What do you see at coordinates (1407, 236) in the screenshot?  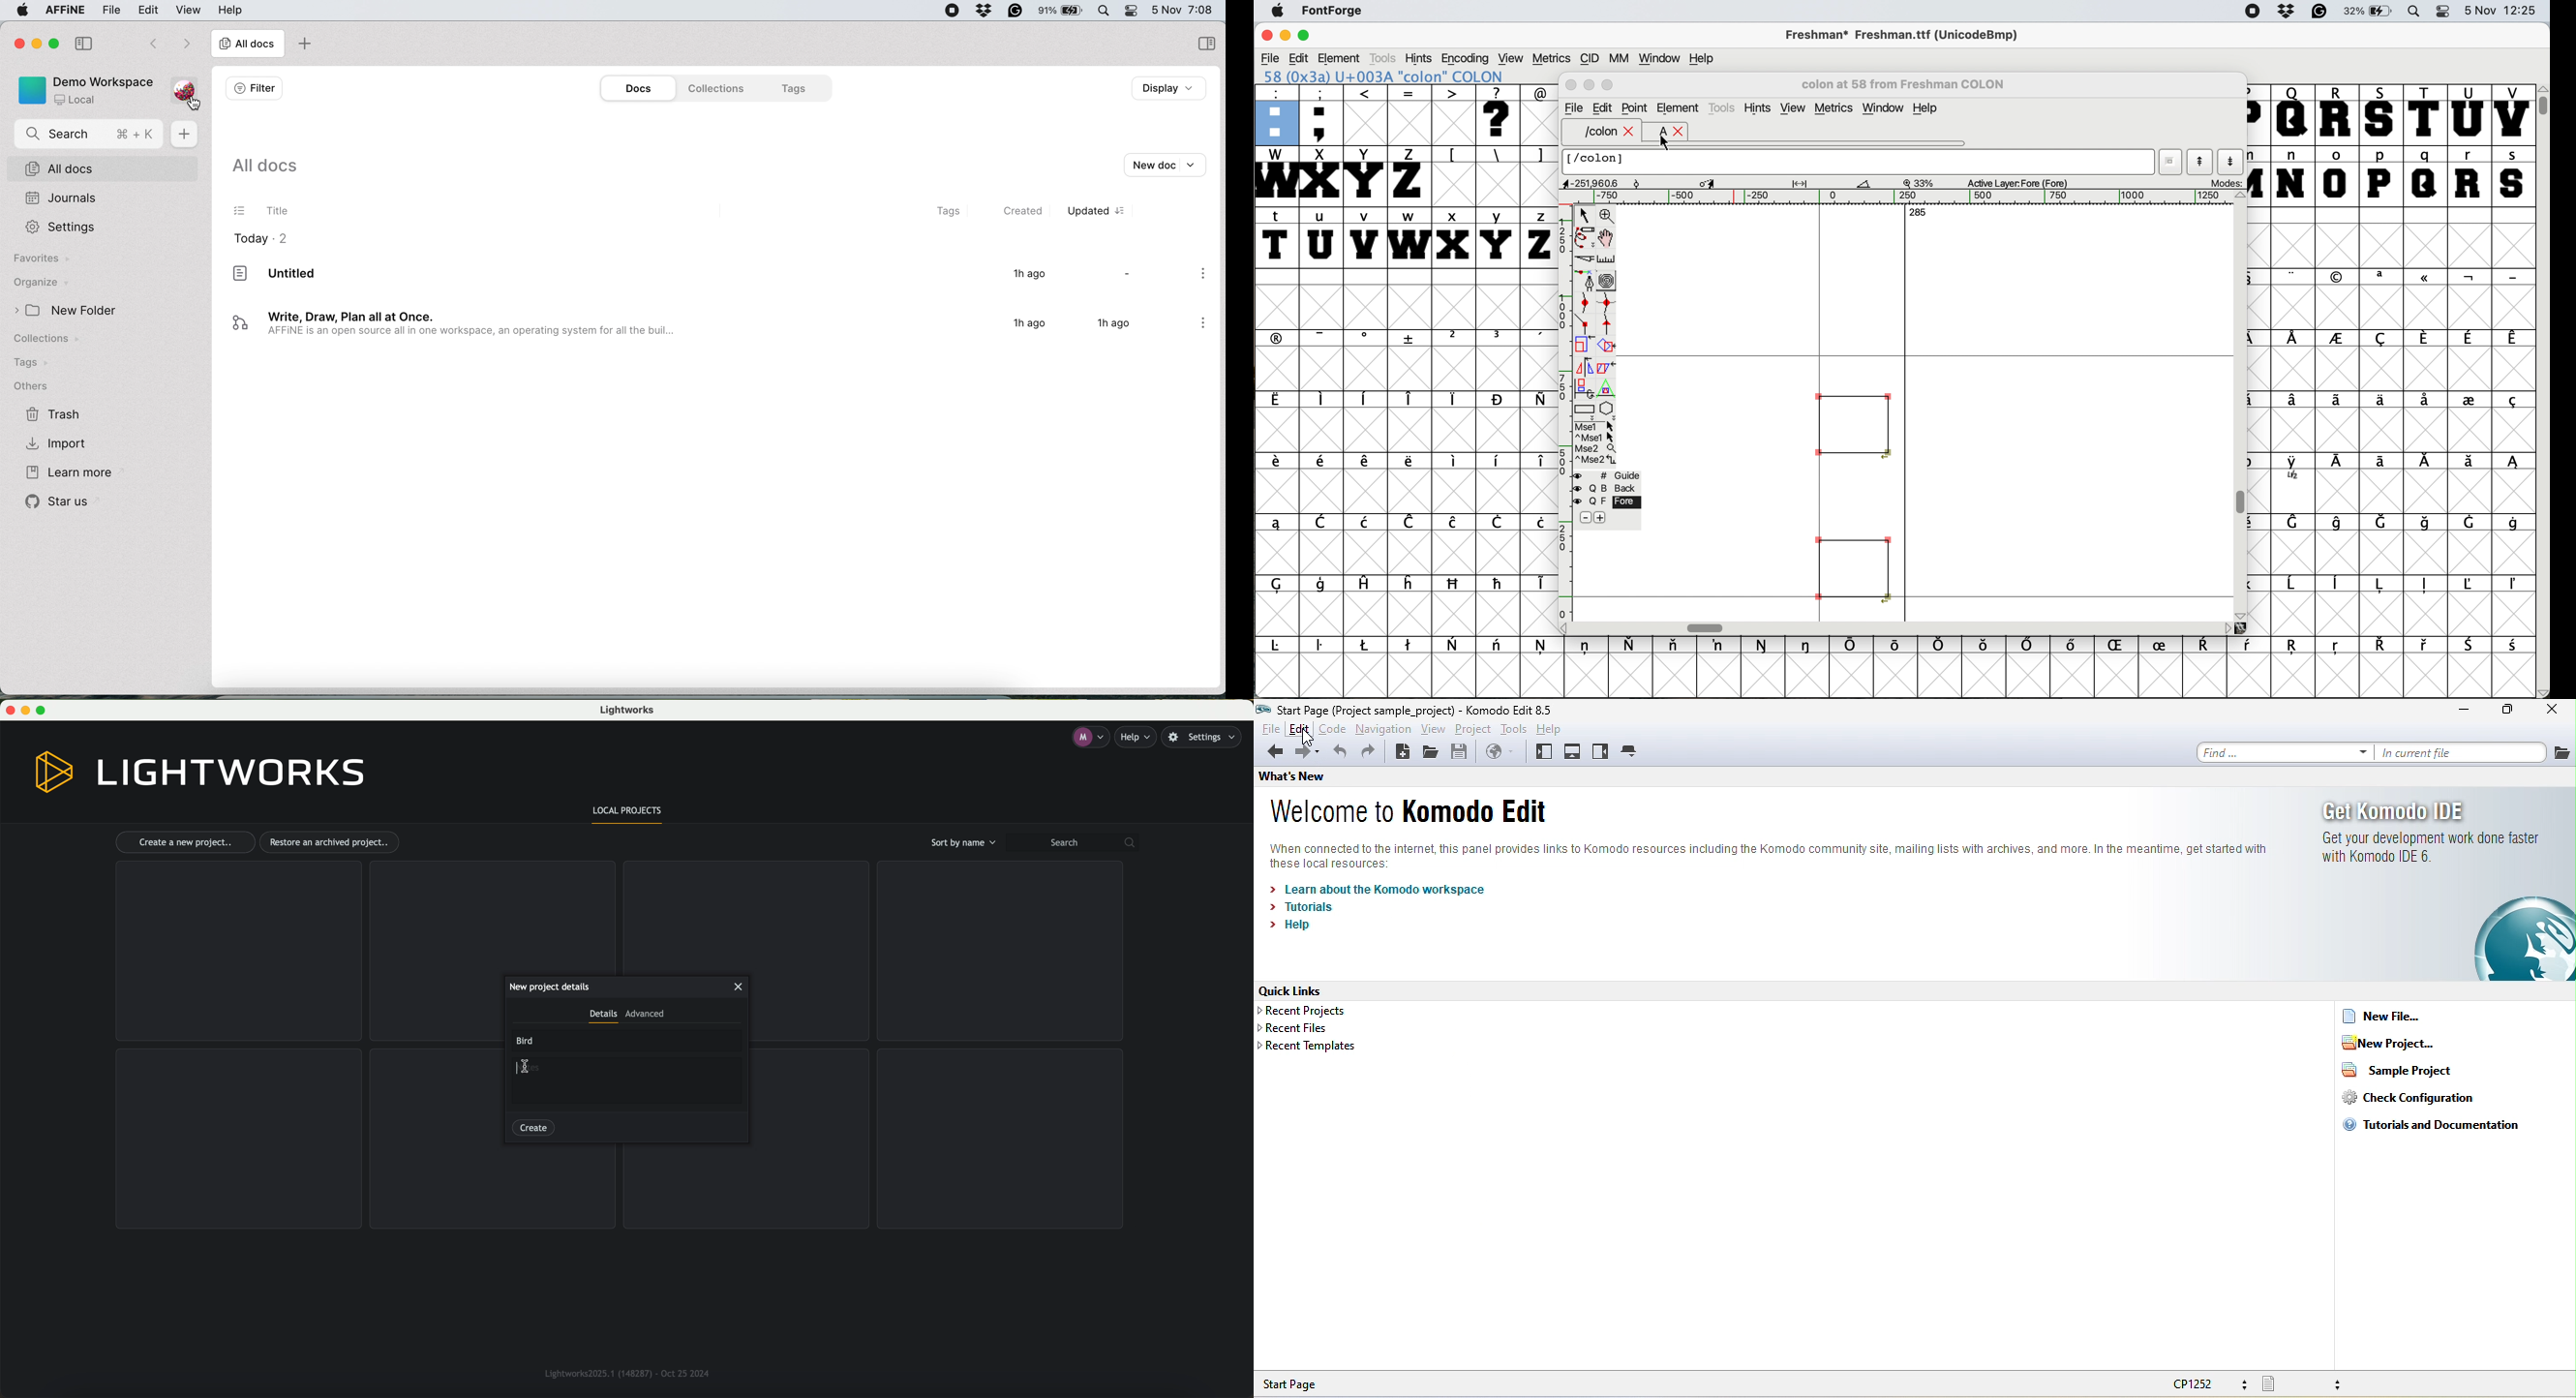 I see `w` at bounding box center [1407, 236].